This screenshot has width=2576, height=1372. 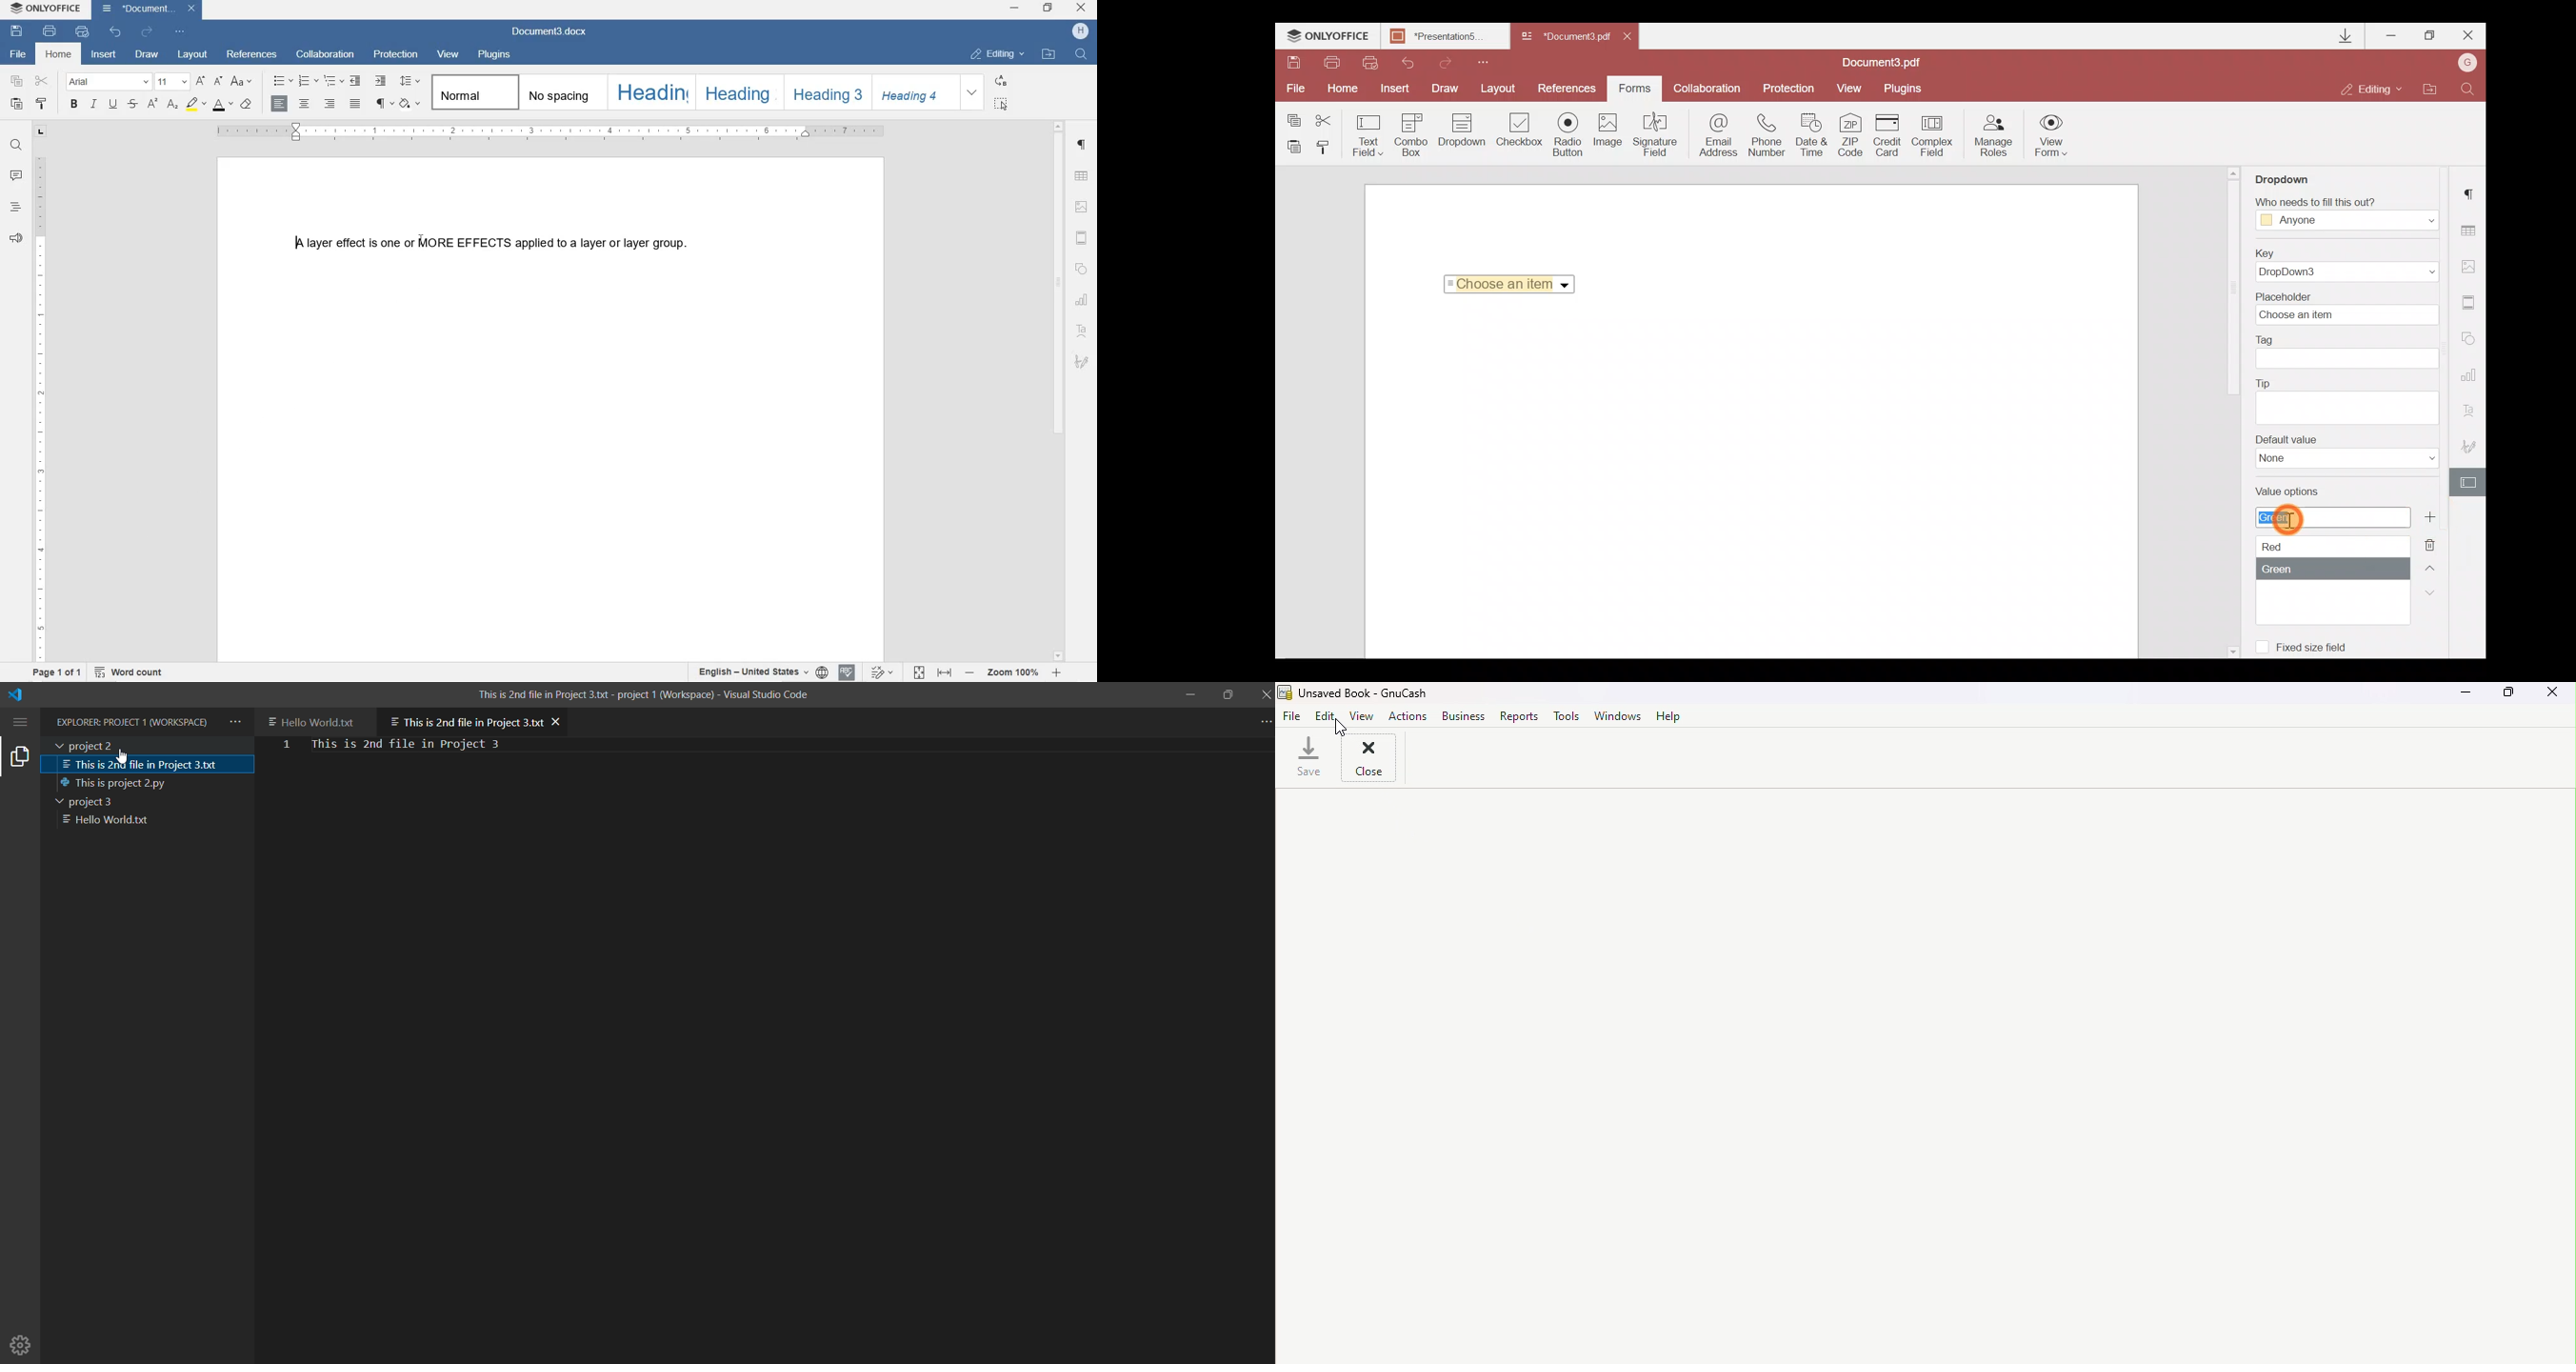 I want to click on Plugins, so click(x=1905, y=89).